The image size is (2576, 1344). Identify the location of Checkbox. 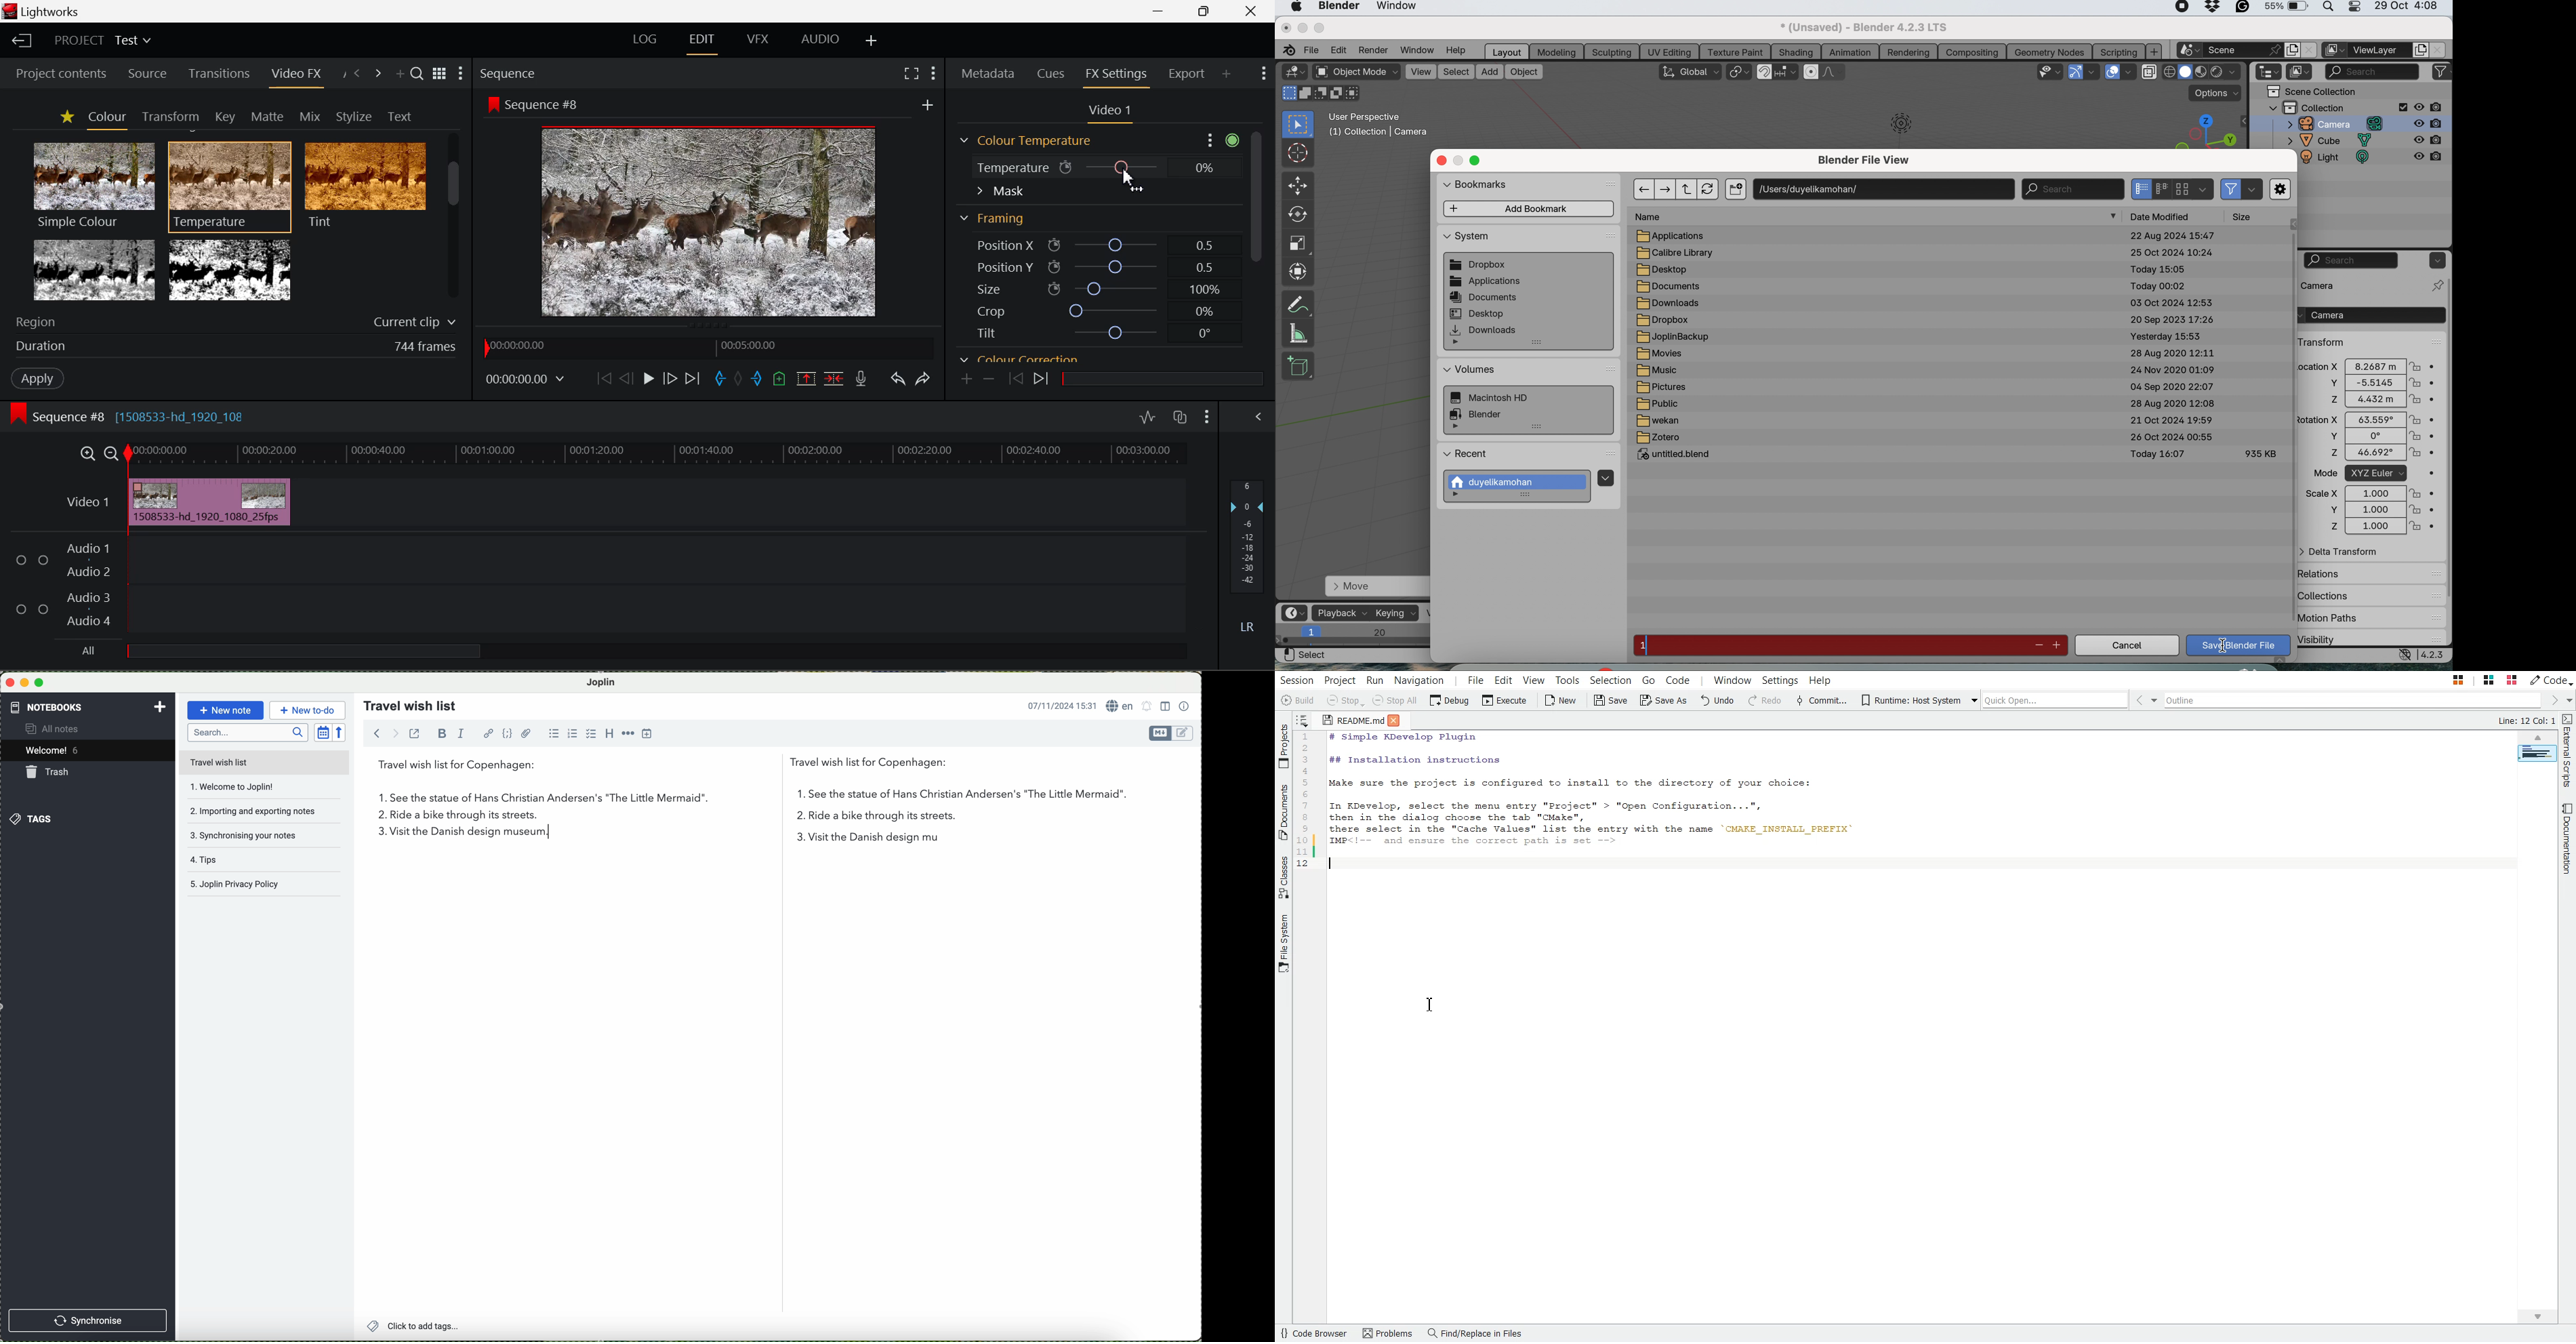
(43, 608).